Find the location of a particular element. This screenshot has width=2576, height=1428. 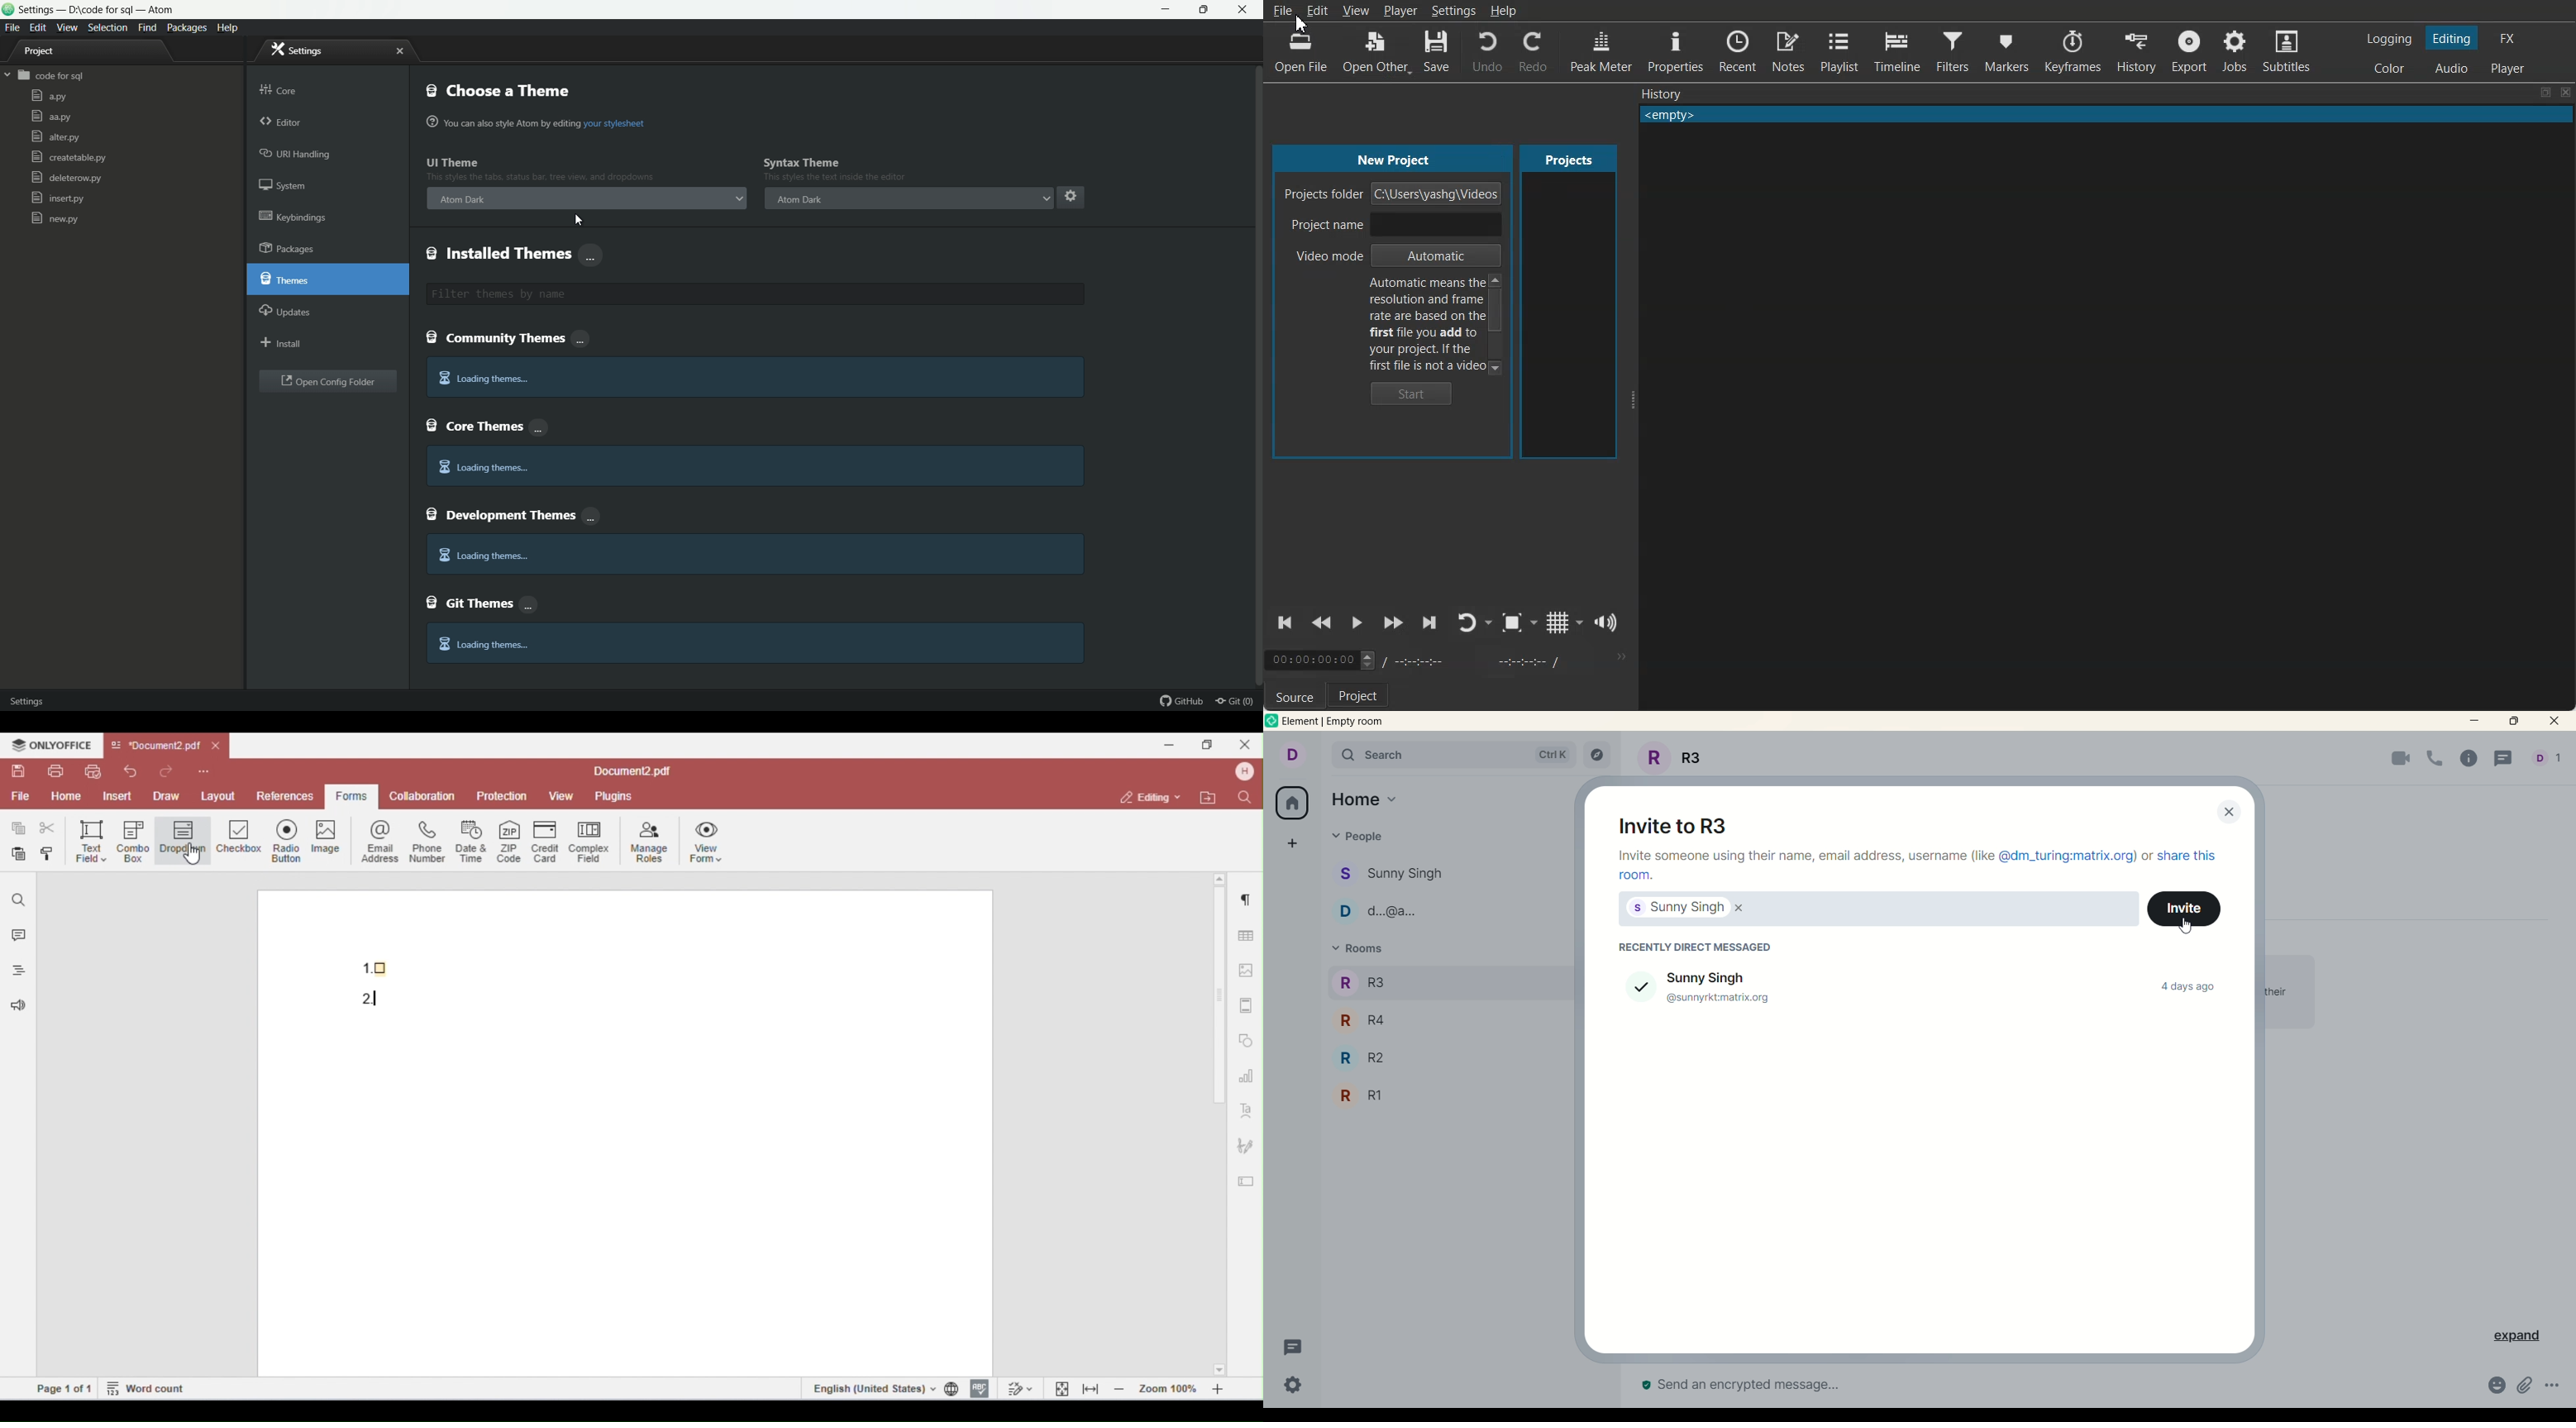

selection menu is located at coordinates (107, 28).